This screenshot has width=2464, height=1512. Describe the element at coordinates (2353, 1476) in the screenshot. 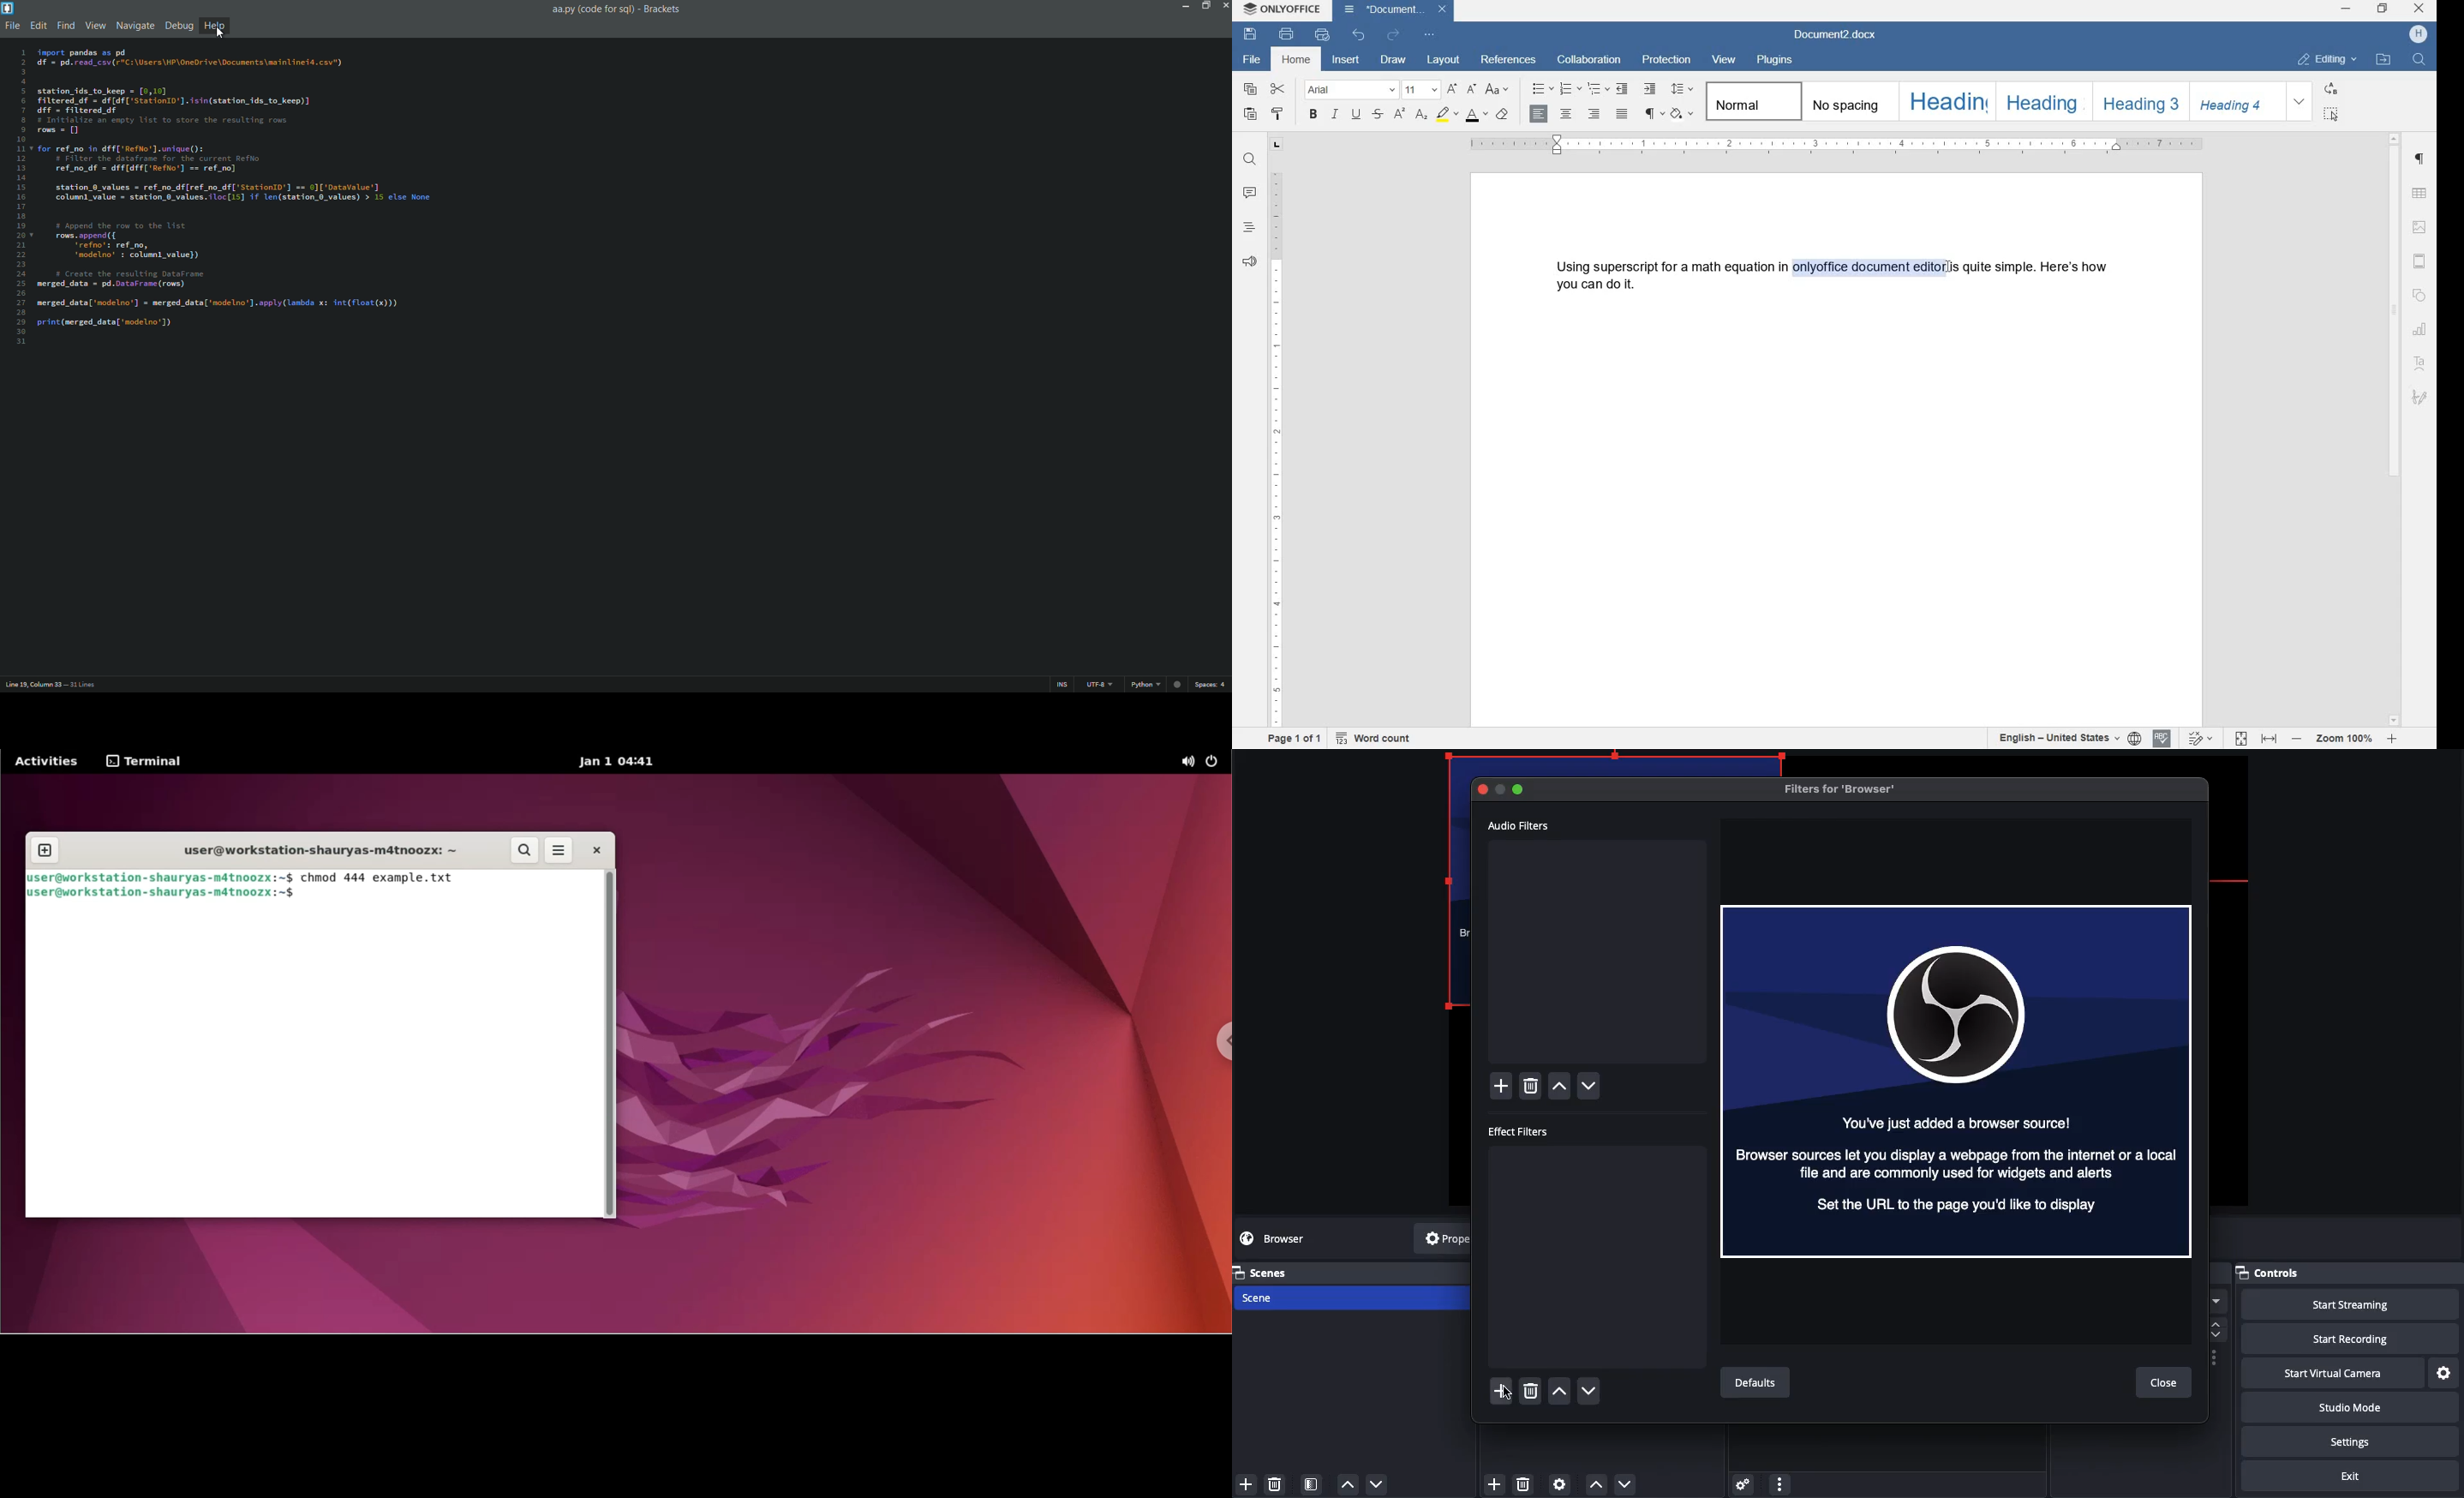

I see `Exit` at that location.